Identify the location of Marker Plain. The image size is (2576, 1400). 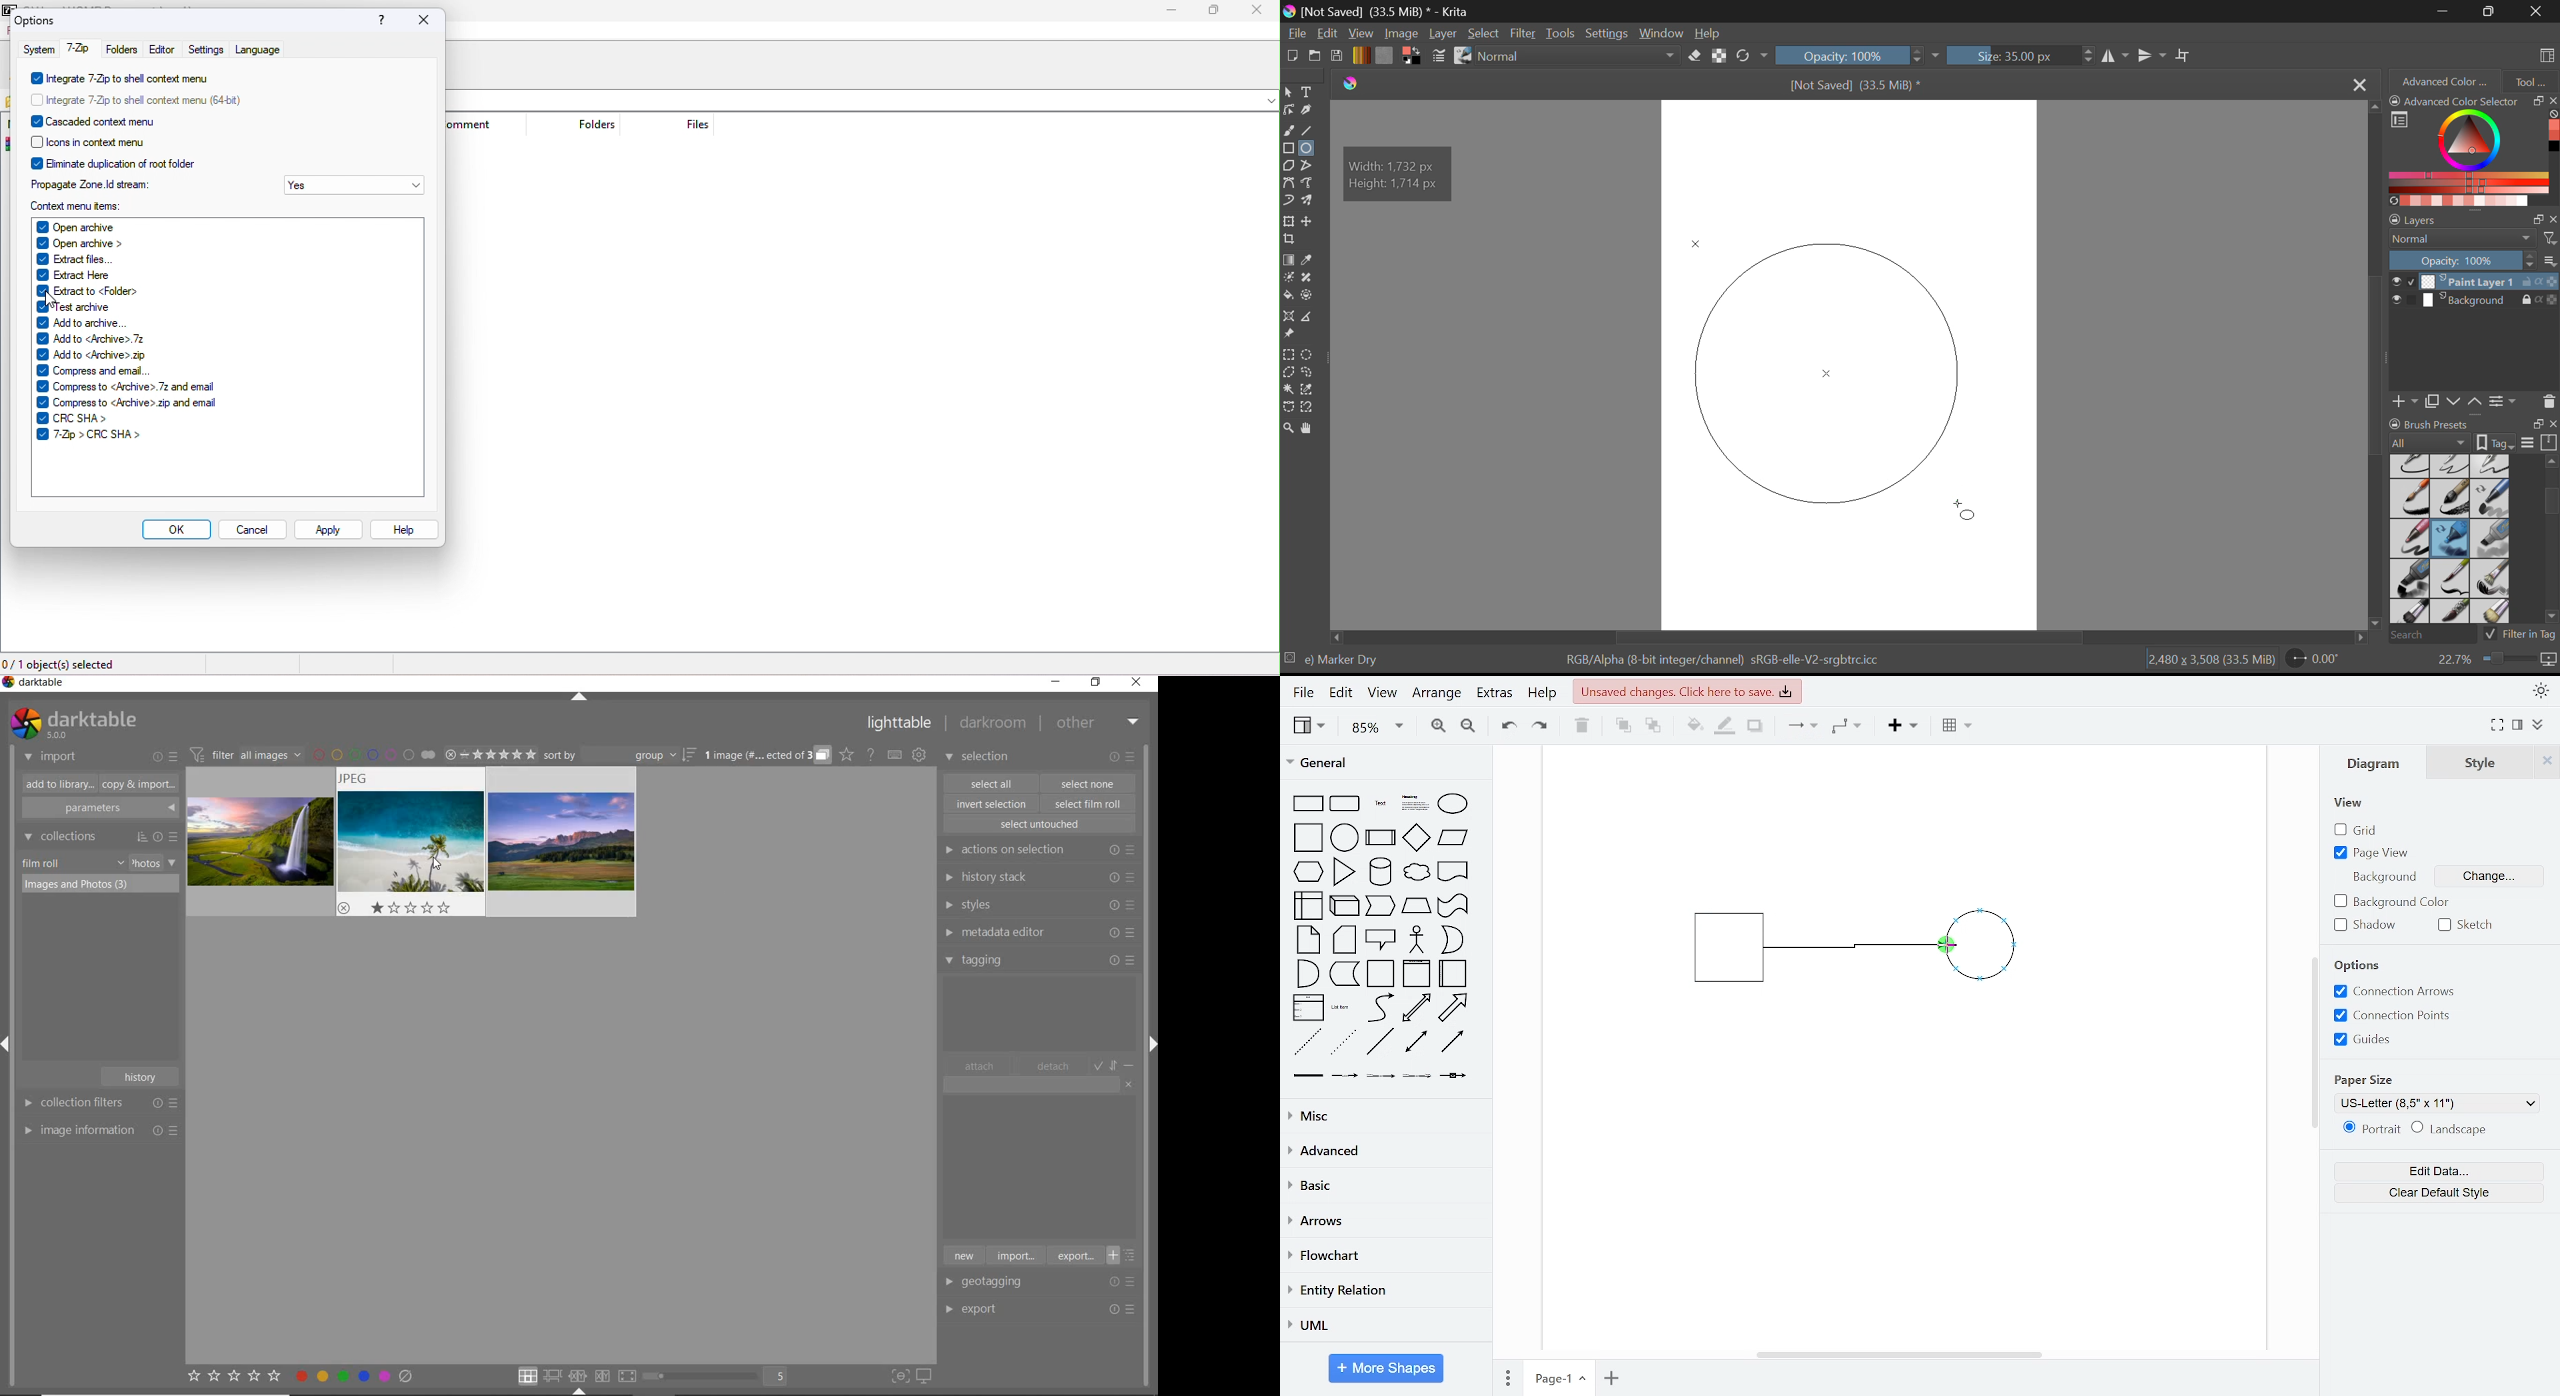
(2409, 579).